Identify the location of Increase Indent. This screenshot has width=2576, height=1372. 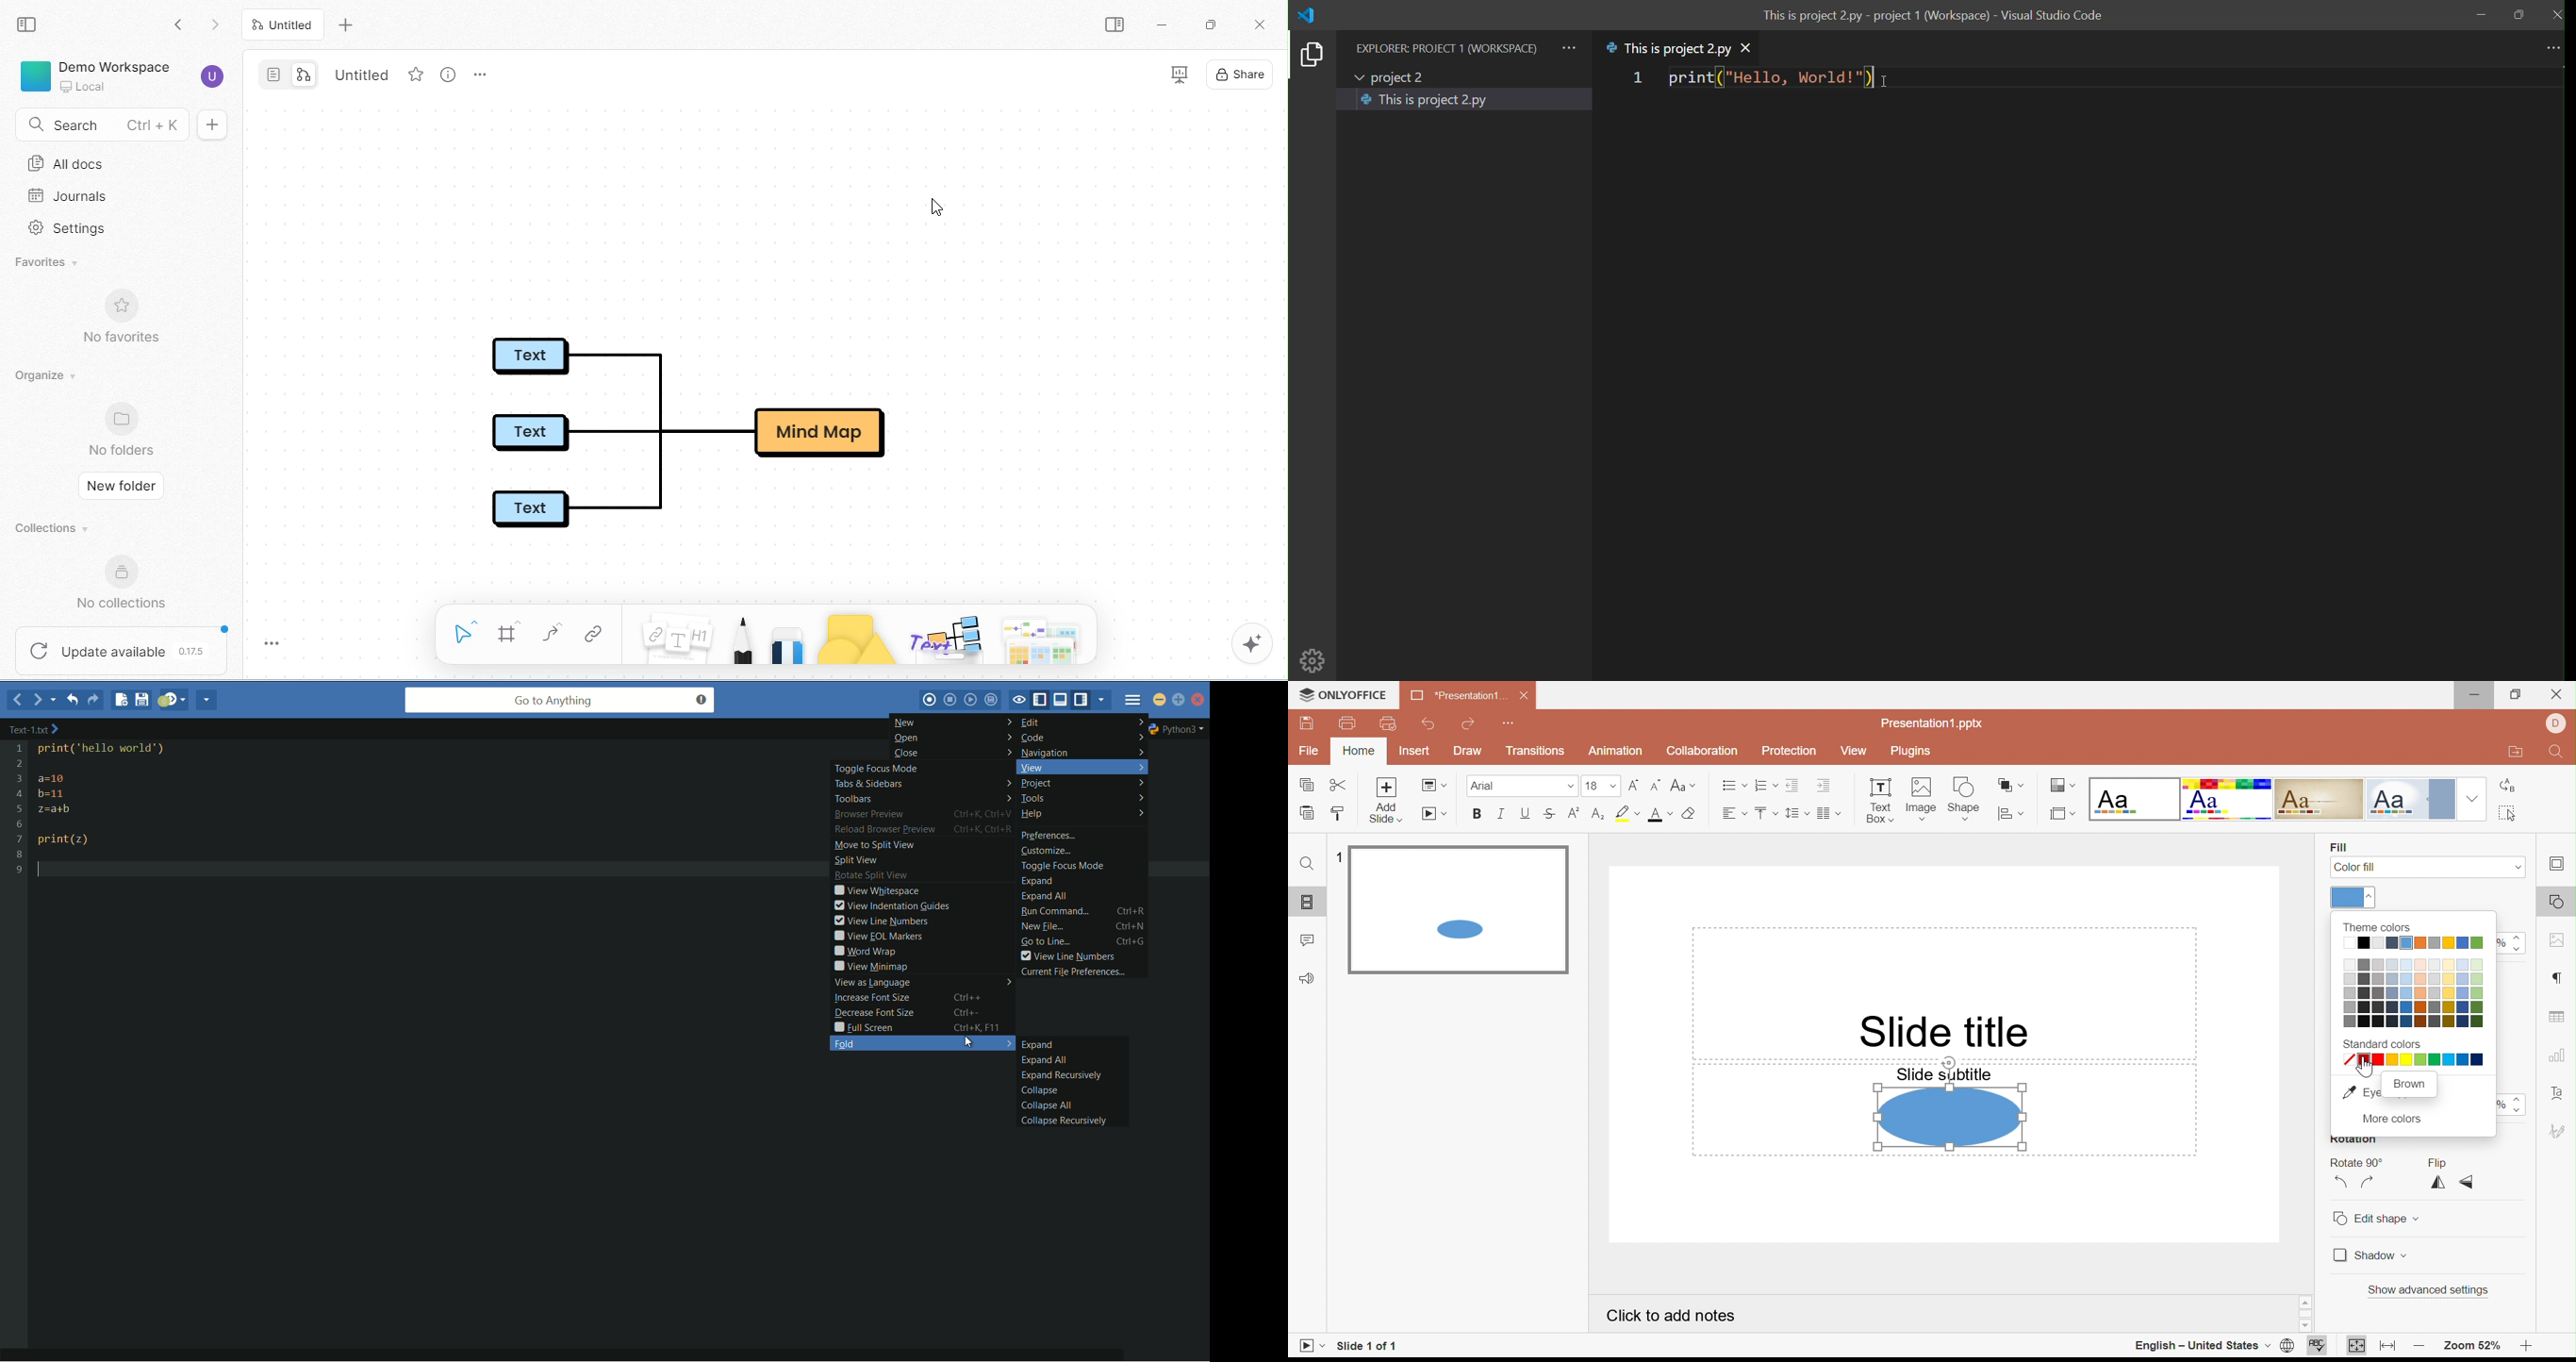
(1822, 786).